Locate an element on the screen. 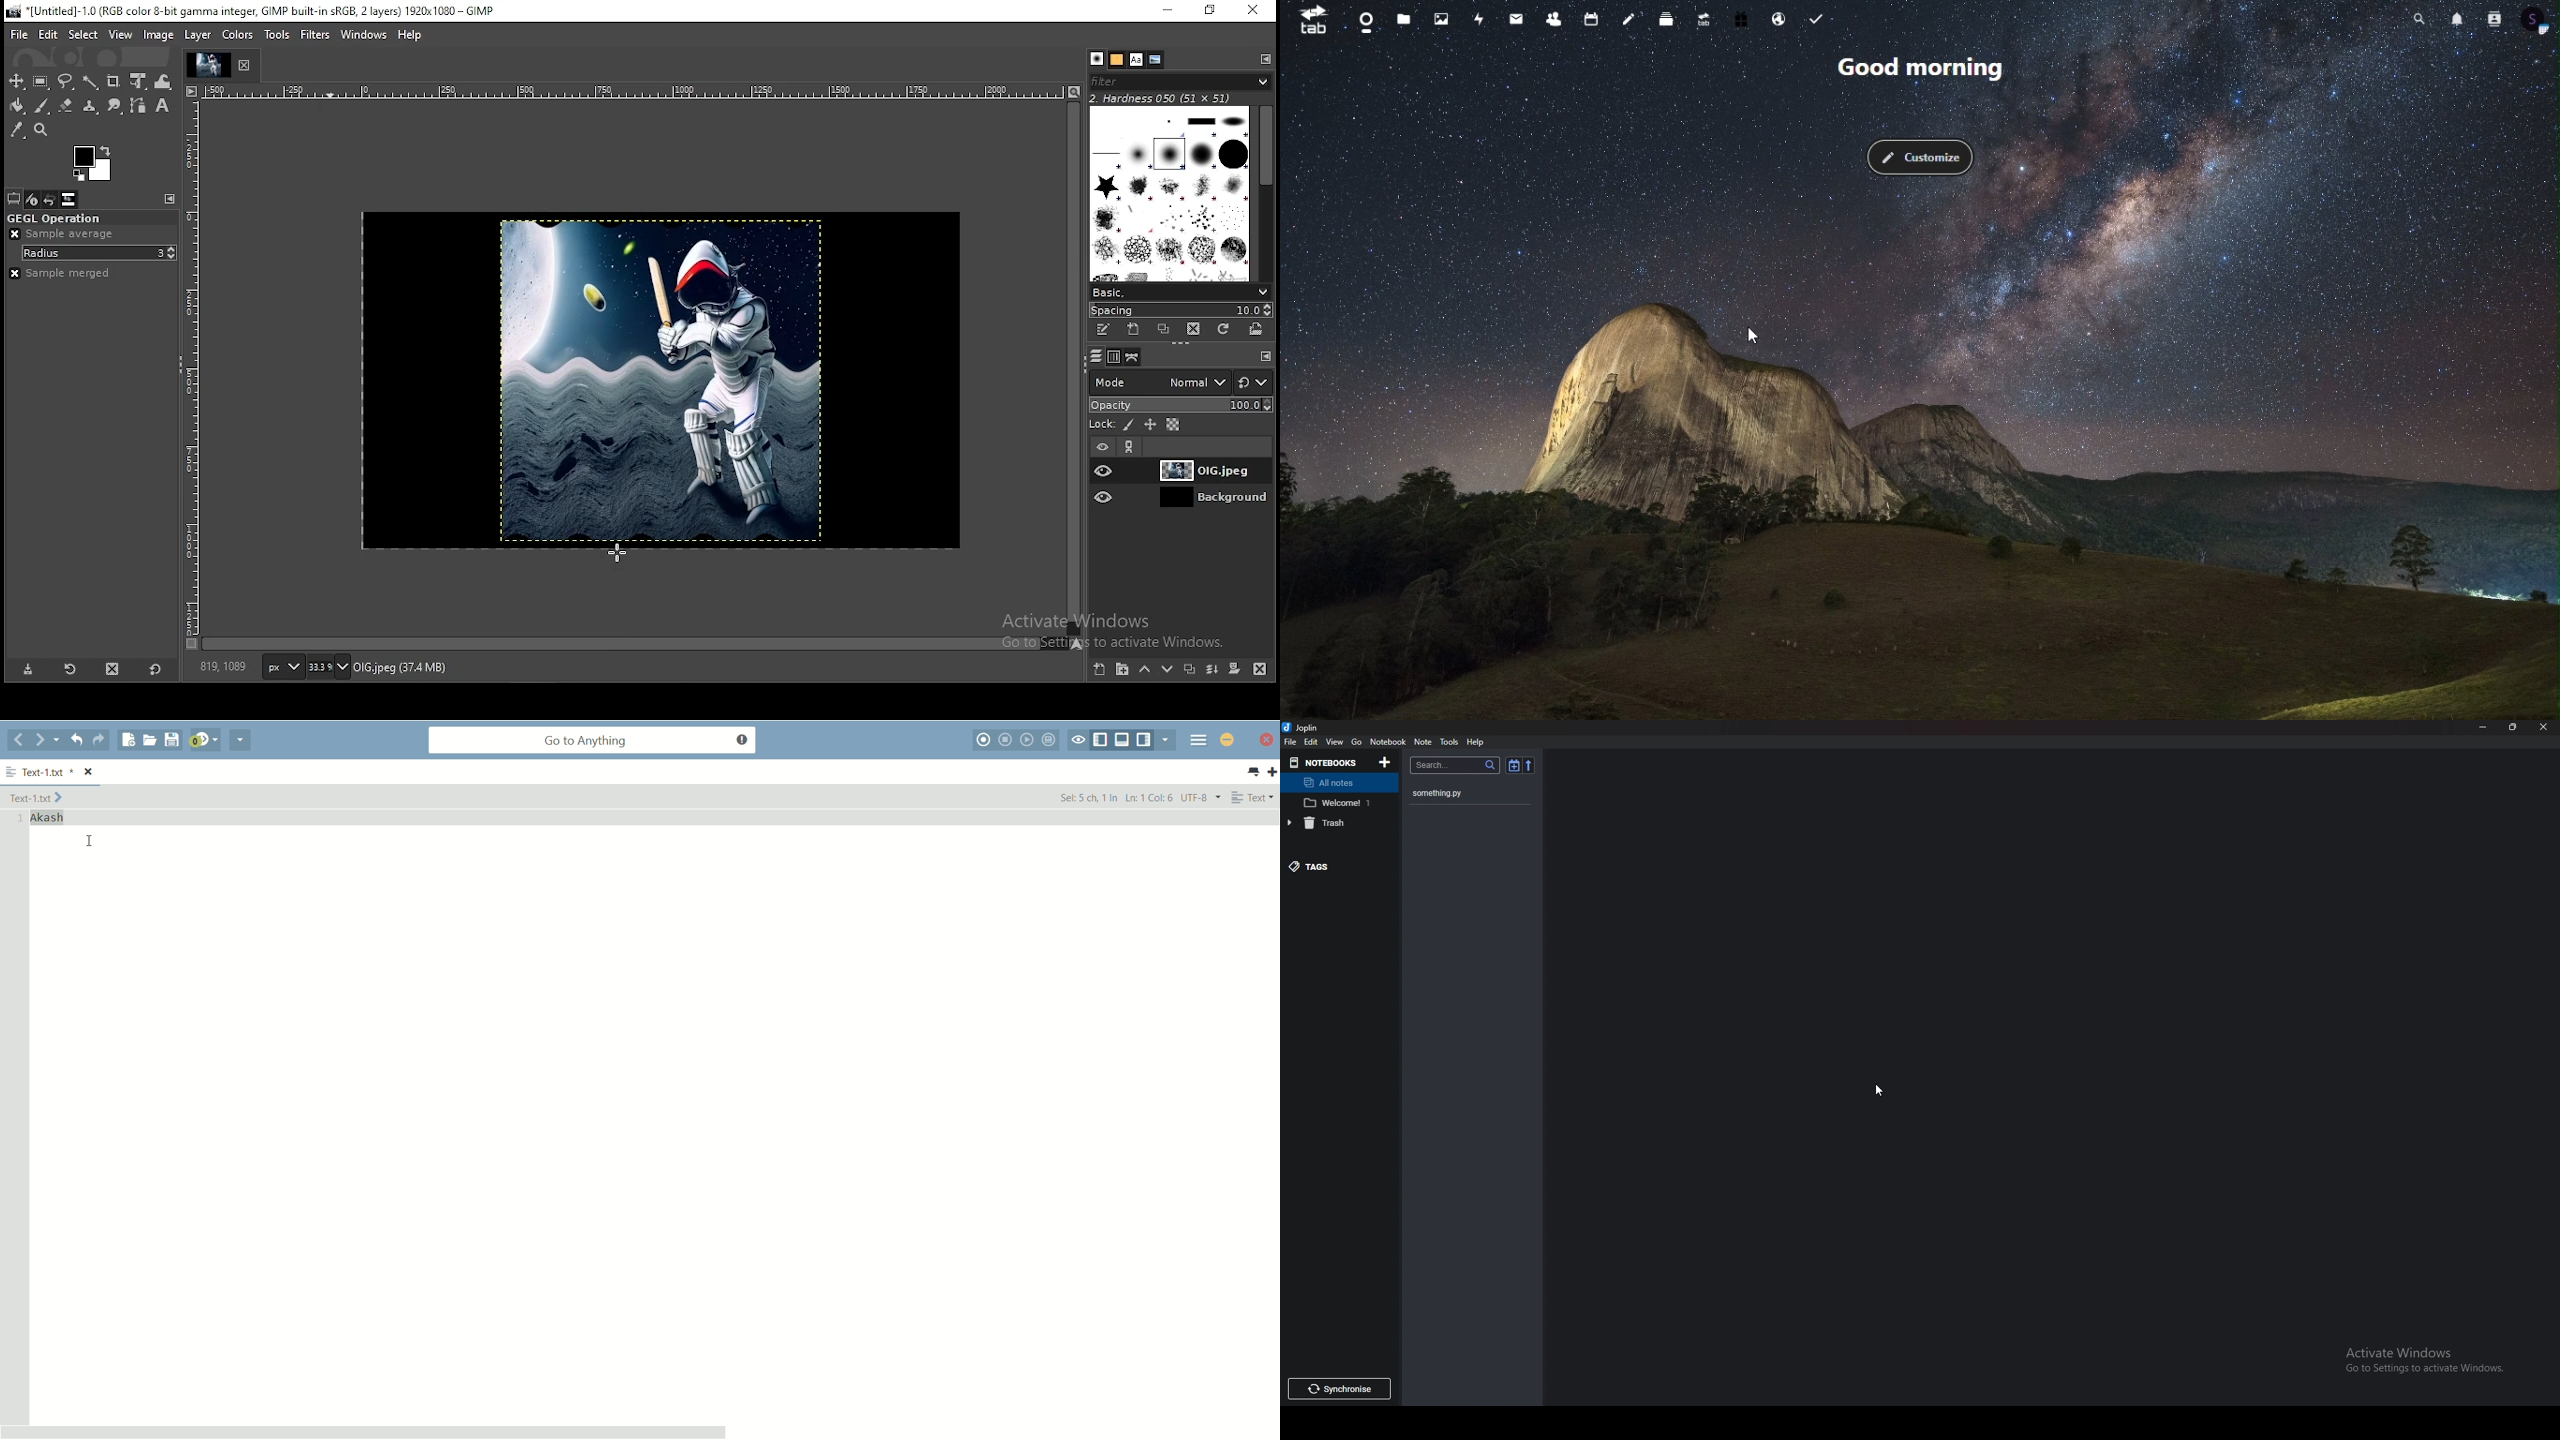 This screenshot has width=2576, height=1456. contacts is located at coordinates (1556, 20).